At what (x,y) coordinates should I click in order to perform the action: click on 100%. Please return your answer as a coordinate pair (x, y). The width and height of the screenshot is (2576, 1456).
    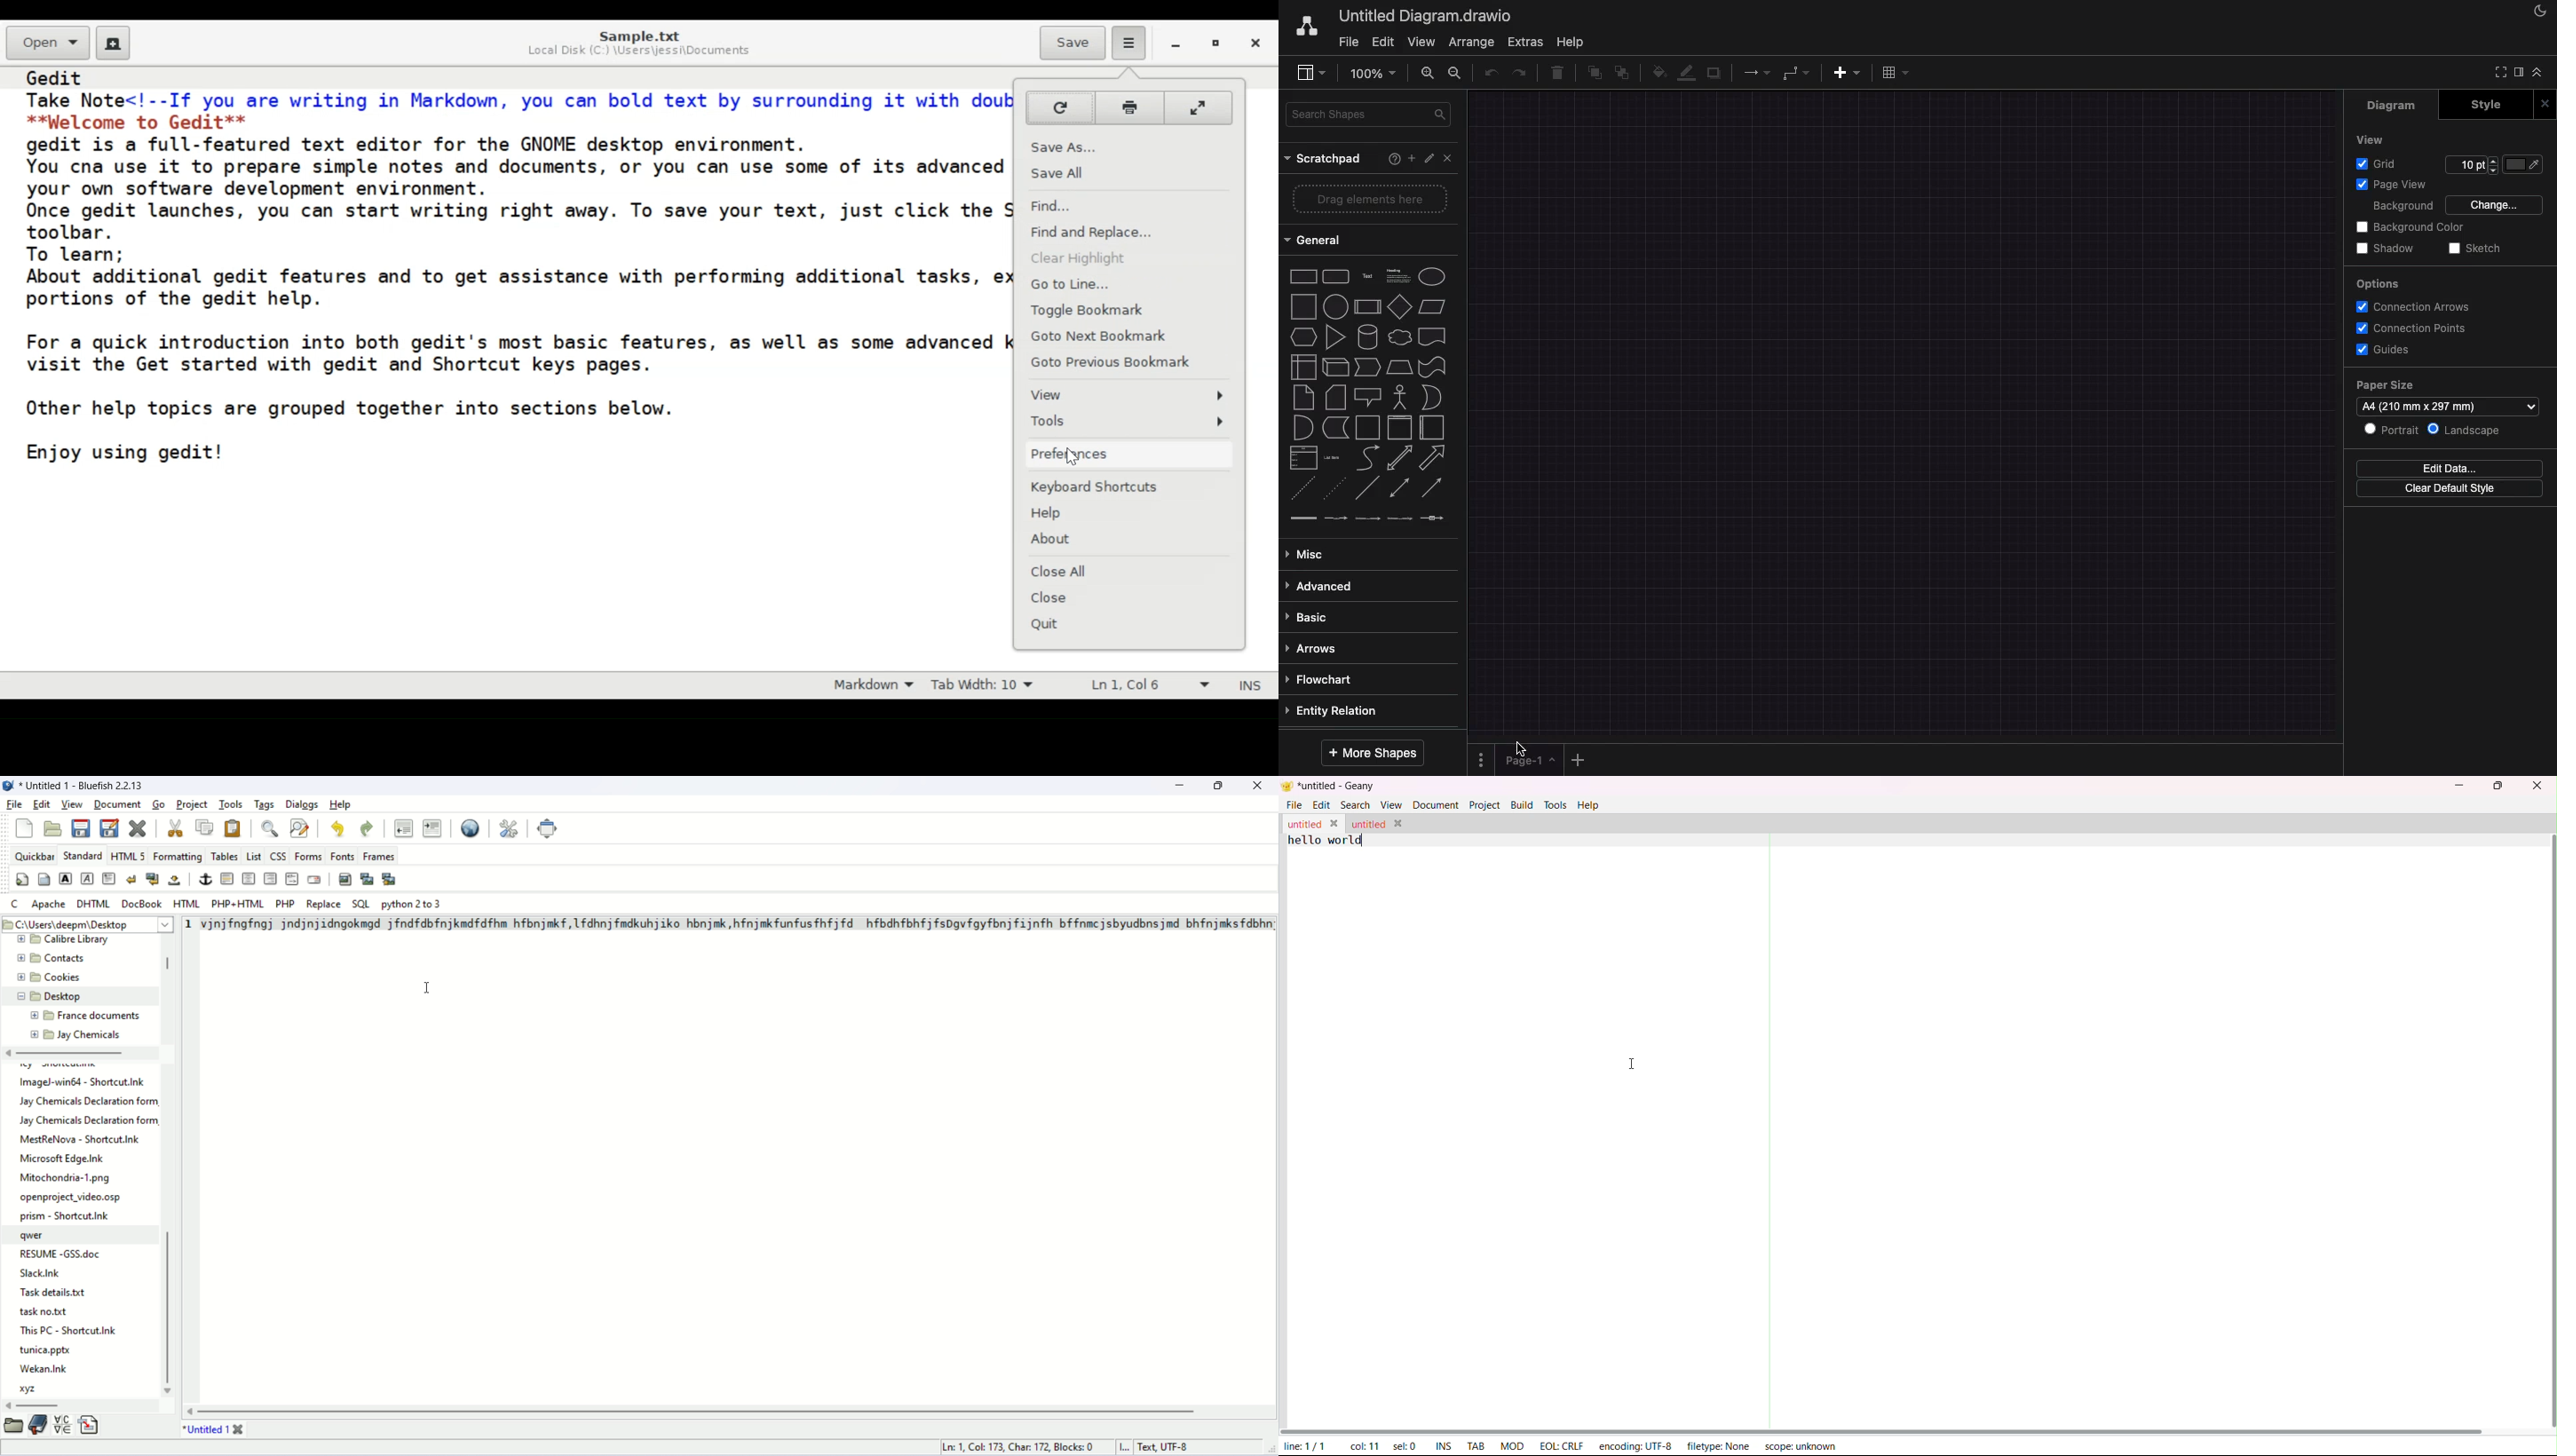
    Looking at the image, I should click on (1373, 75).